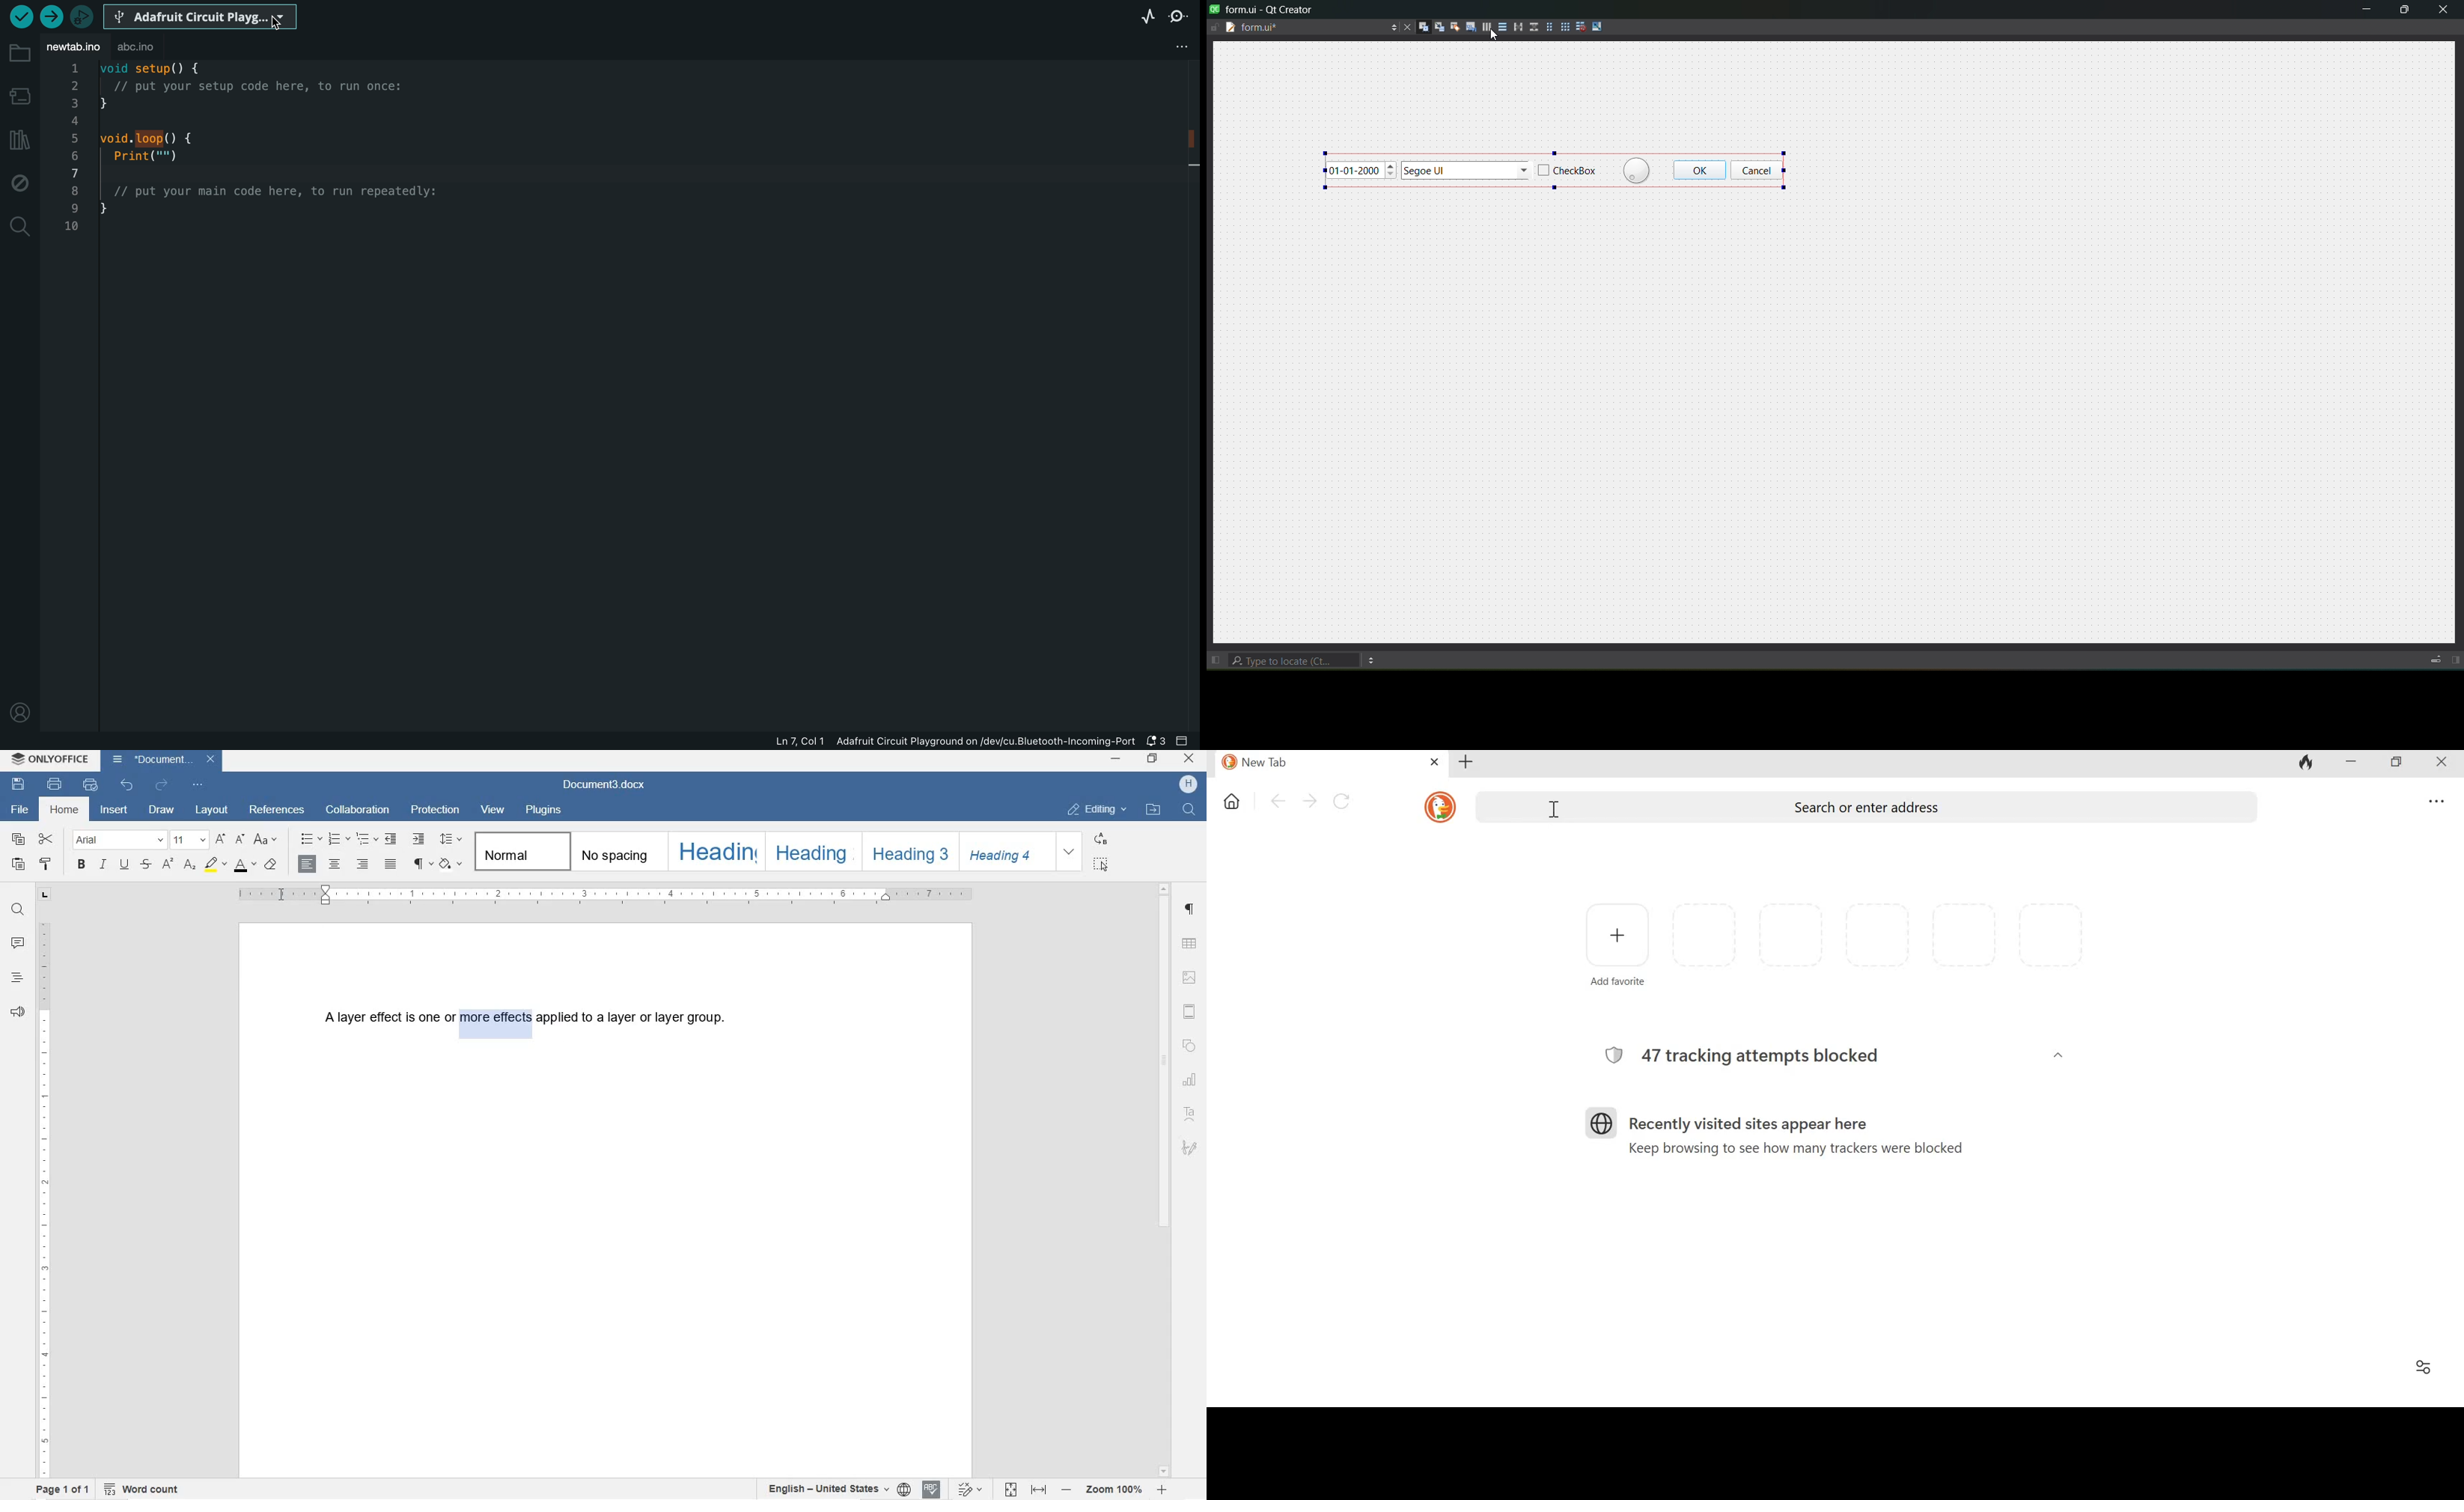 The width and height of the screenshot is (2464, 1512). Describe the element at coordinates (53, 784) in the screenshot. I see `PRINT` at that location.